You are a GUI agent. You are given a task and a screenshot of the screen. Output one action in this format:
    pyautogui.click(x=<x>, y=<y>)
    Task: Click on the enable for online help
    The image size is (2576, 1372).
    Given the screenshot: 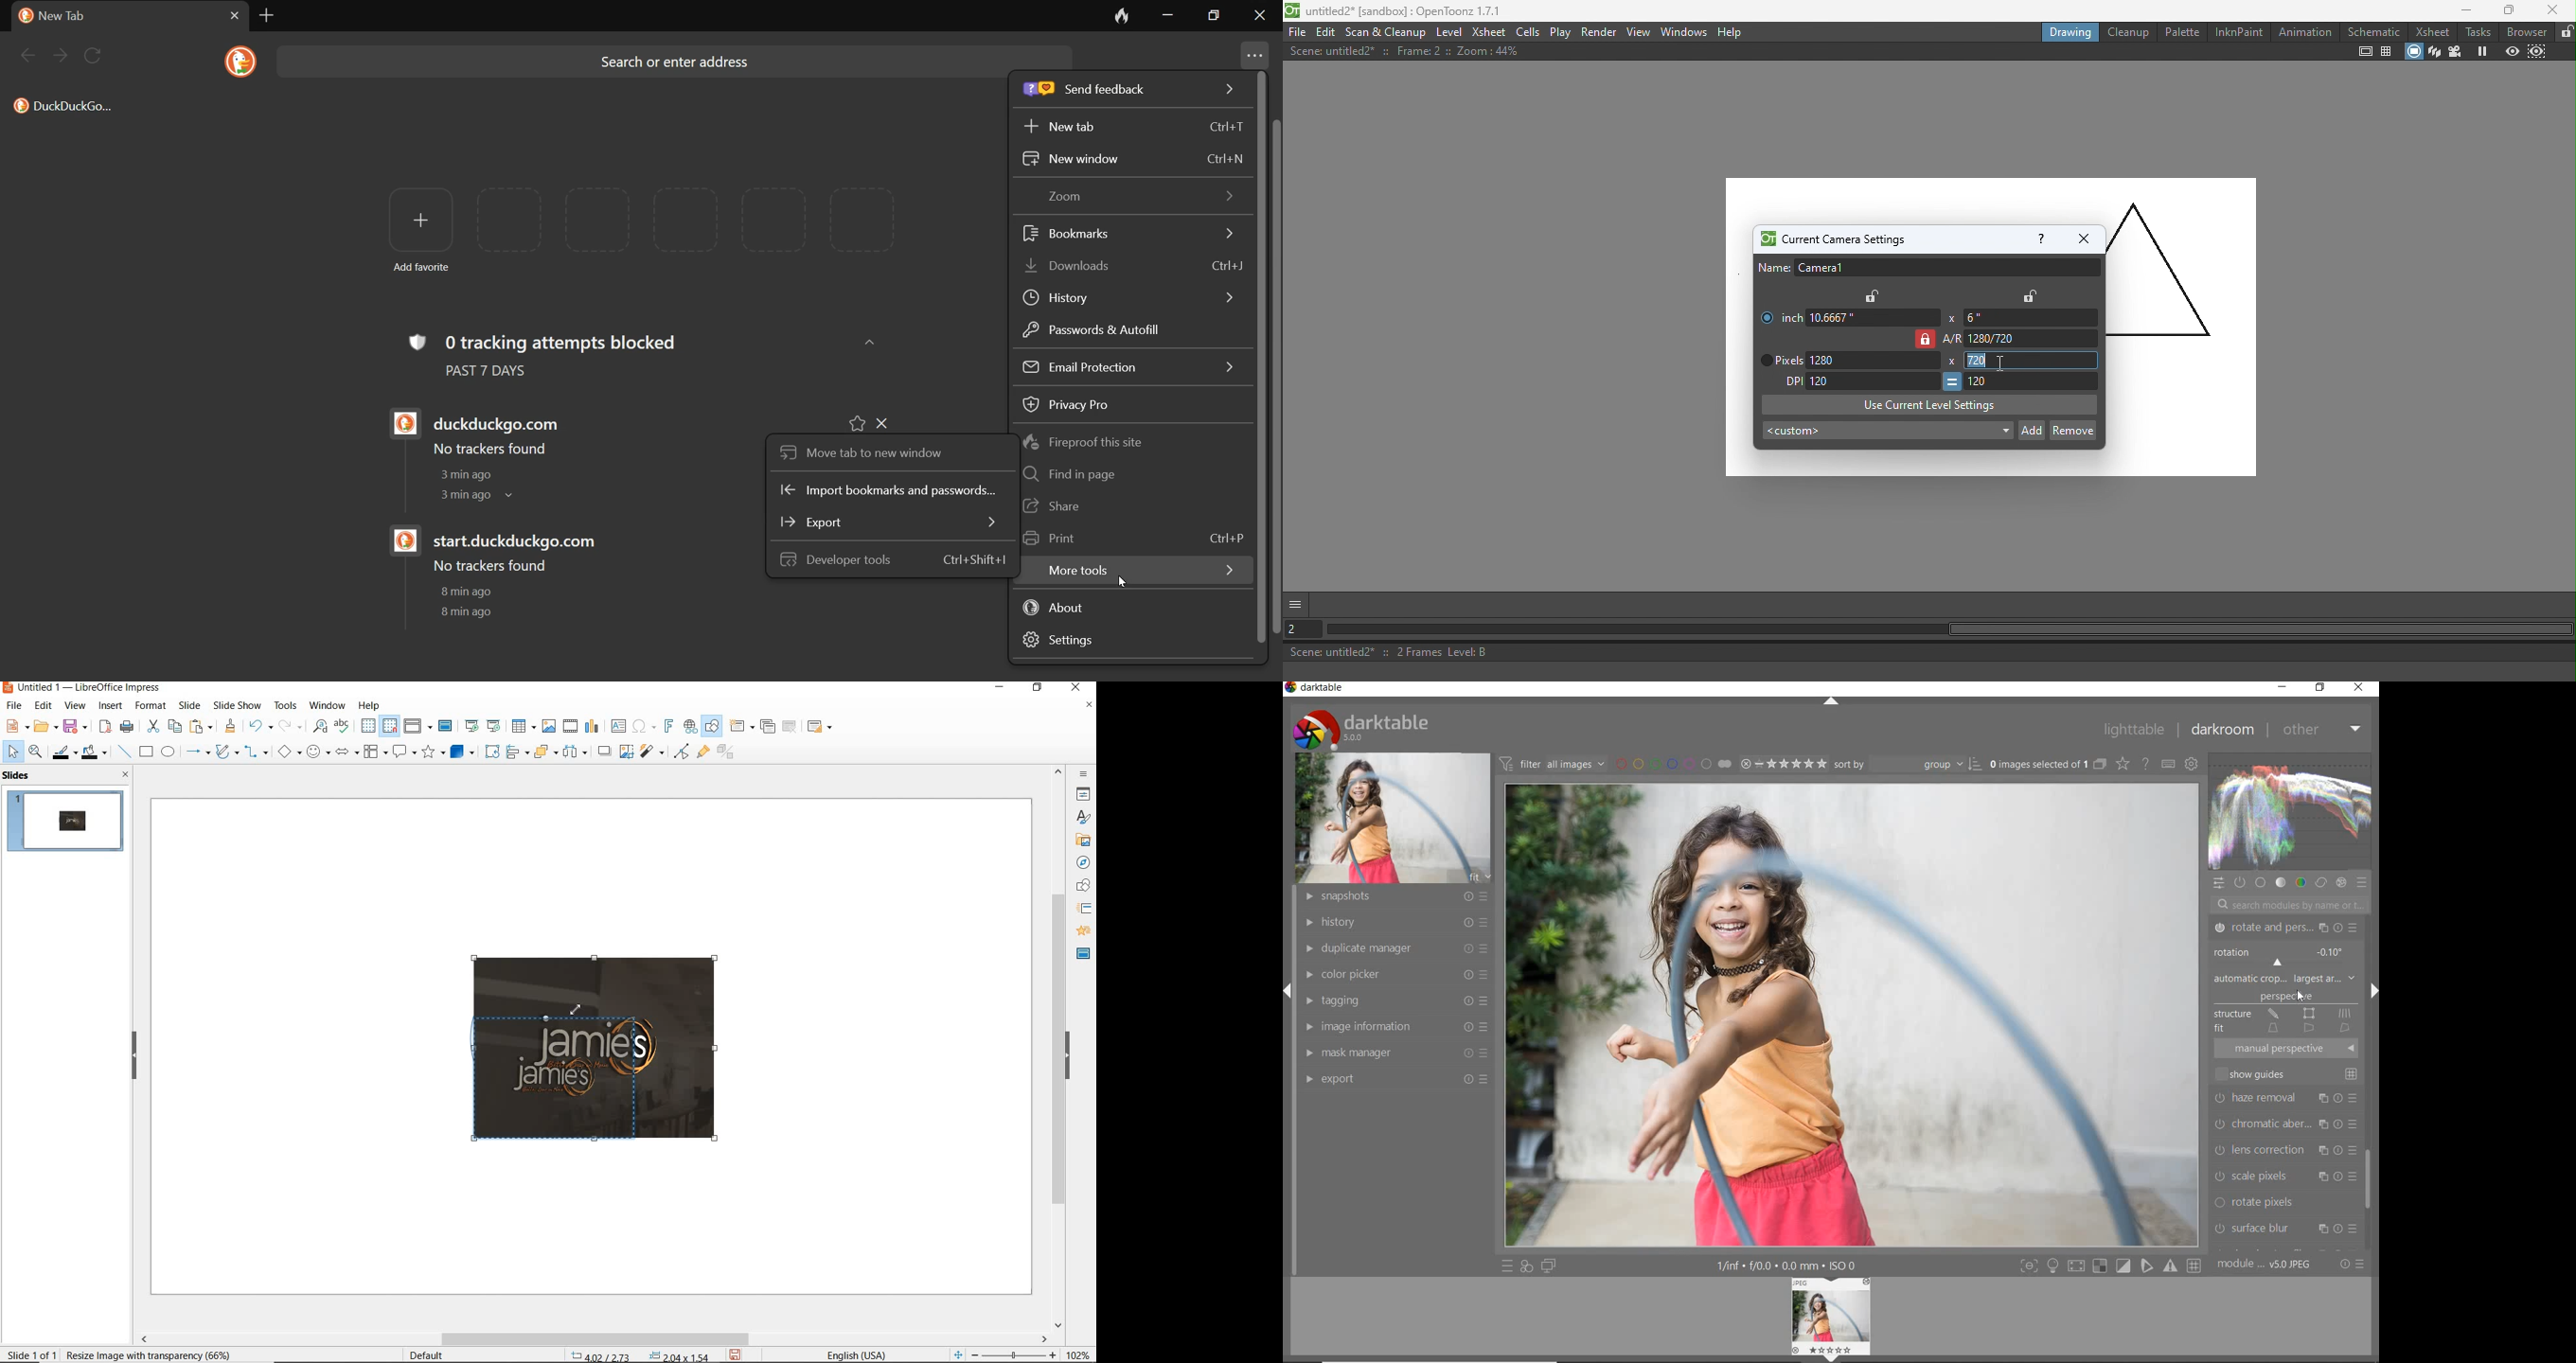 What is the action you would take?
    pyautogui.click(x=2146, y=764)
    